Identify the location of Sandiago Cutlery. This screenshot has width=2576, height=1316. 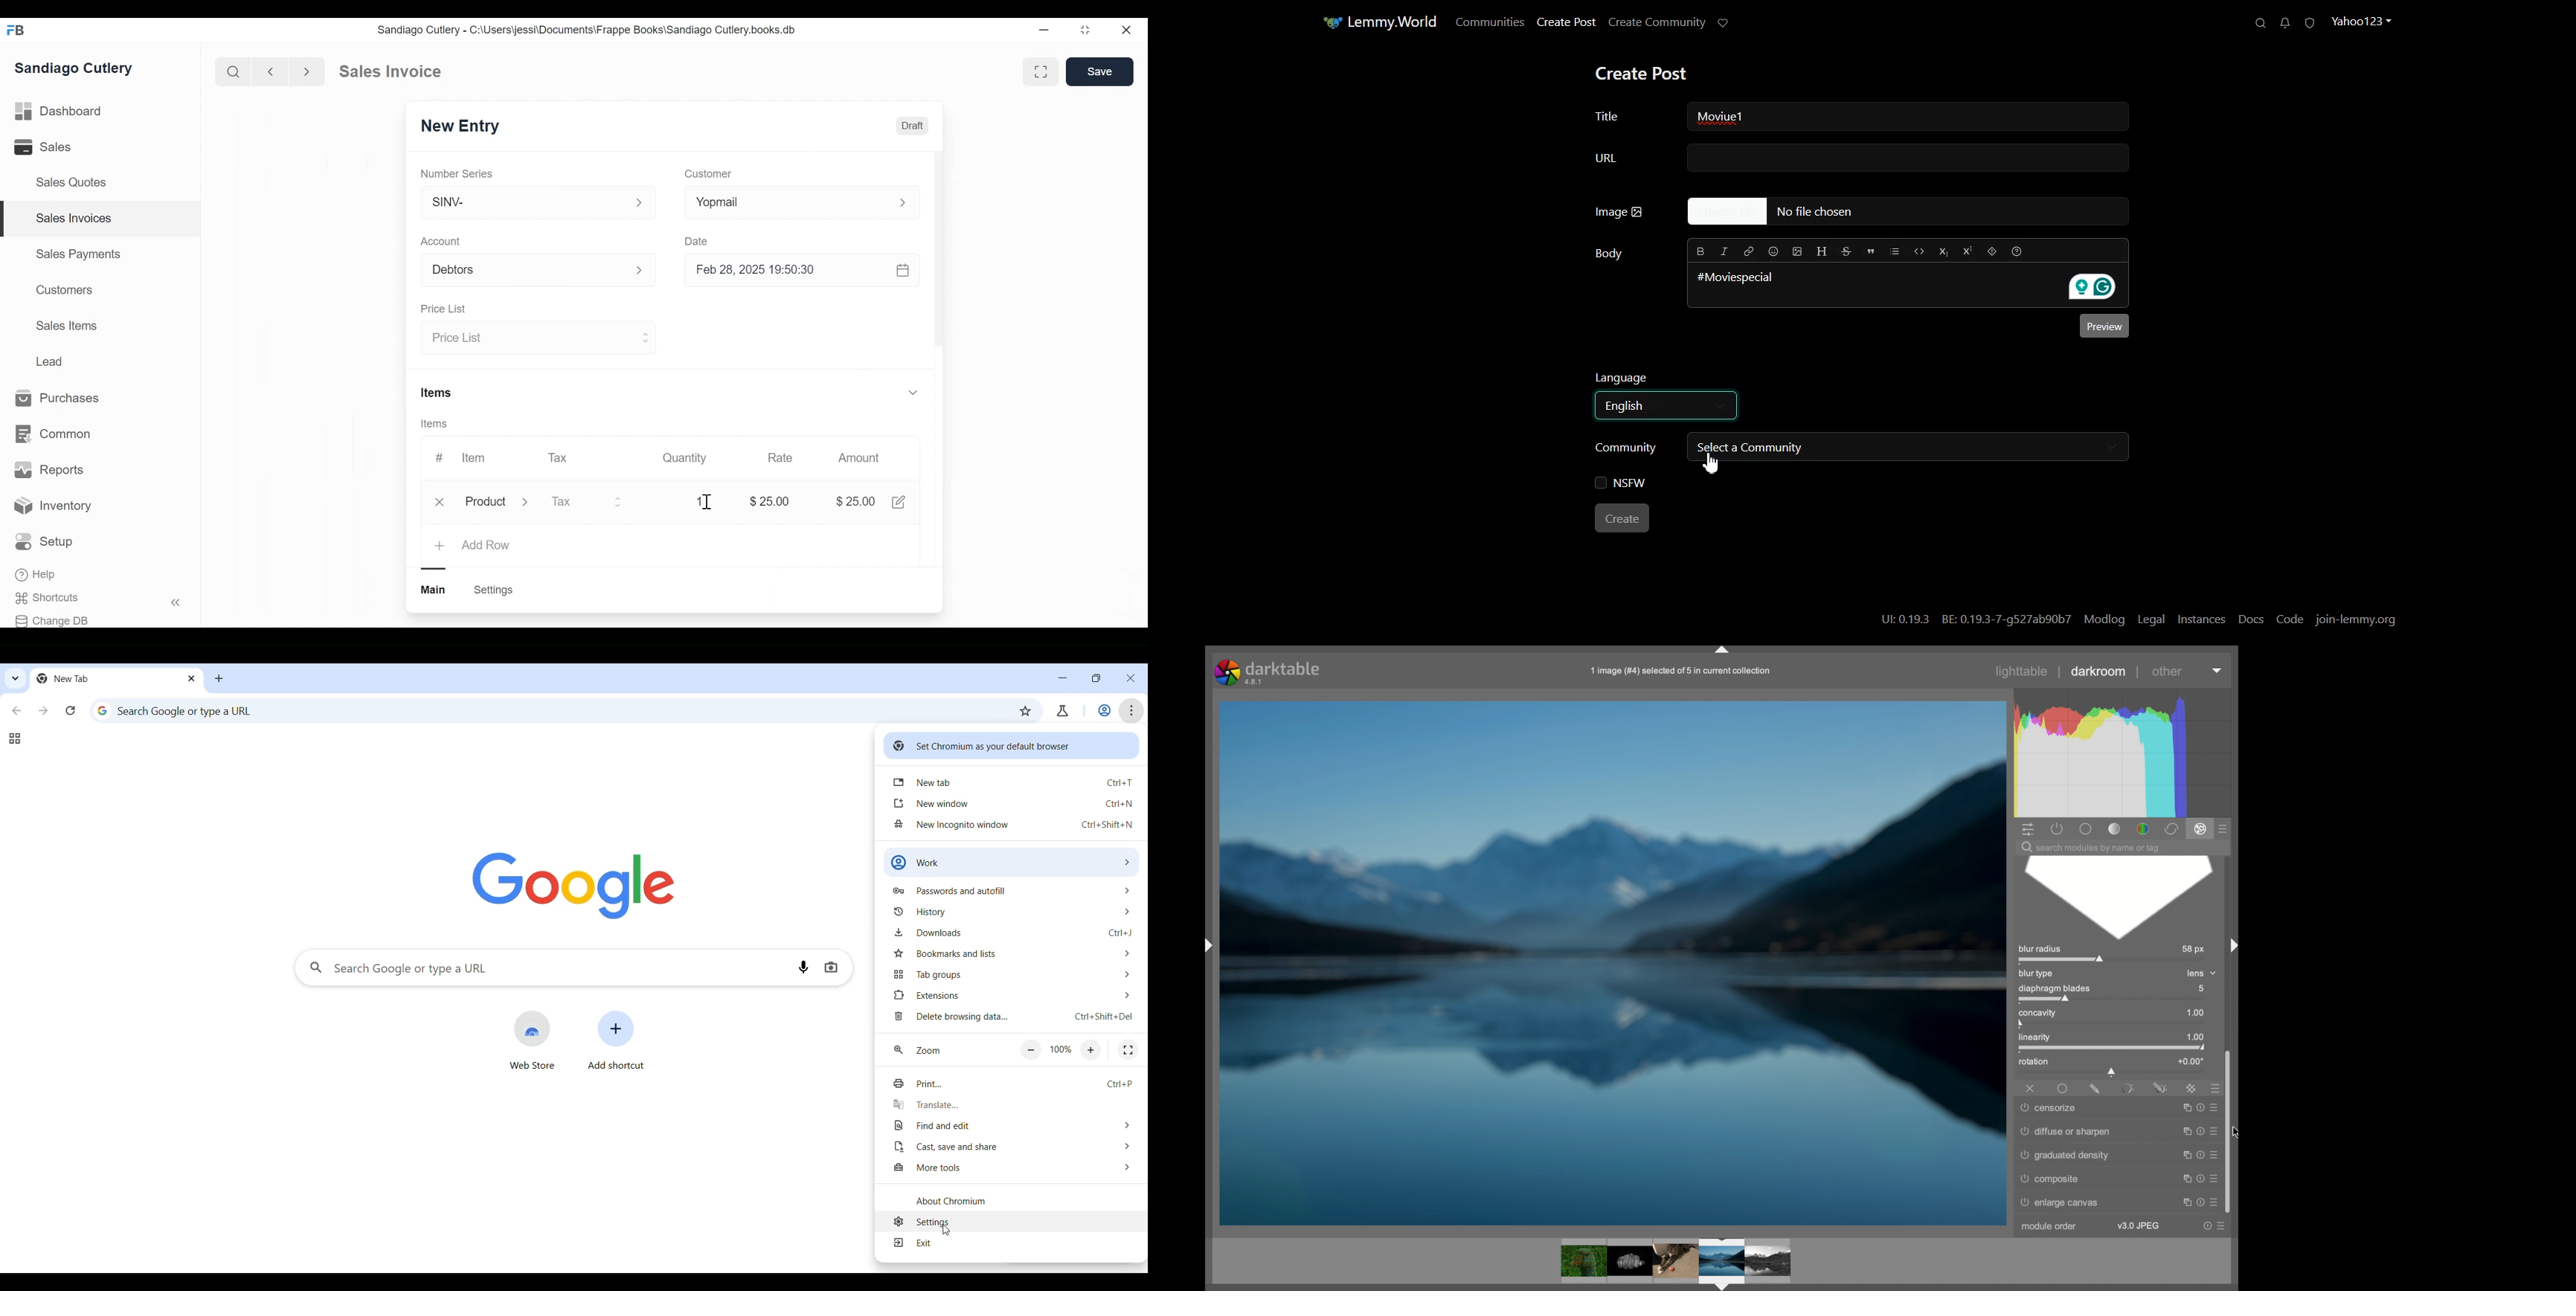
(77, 68).